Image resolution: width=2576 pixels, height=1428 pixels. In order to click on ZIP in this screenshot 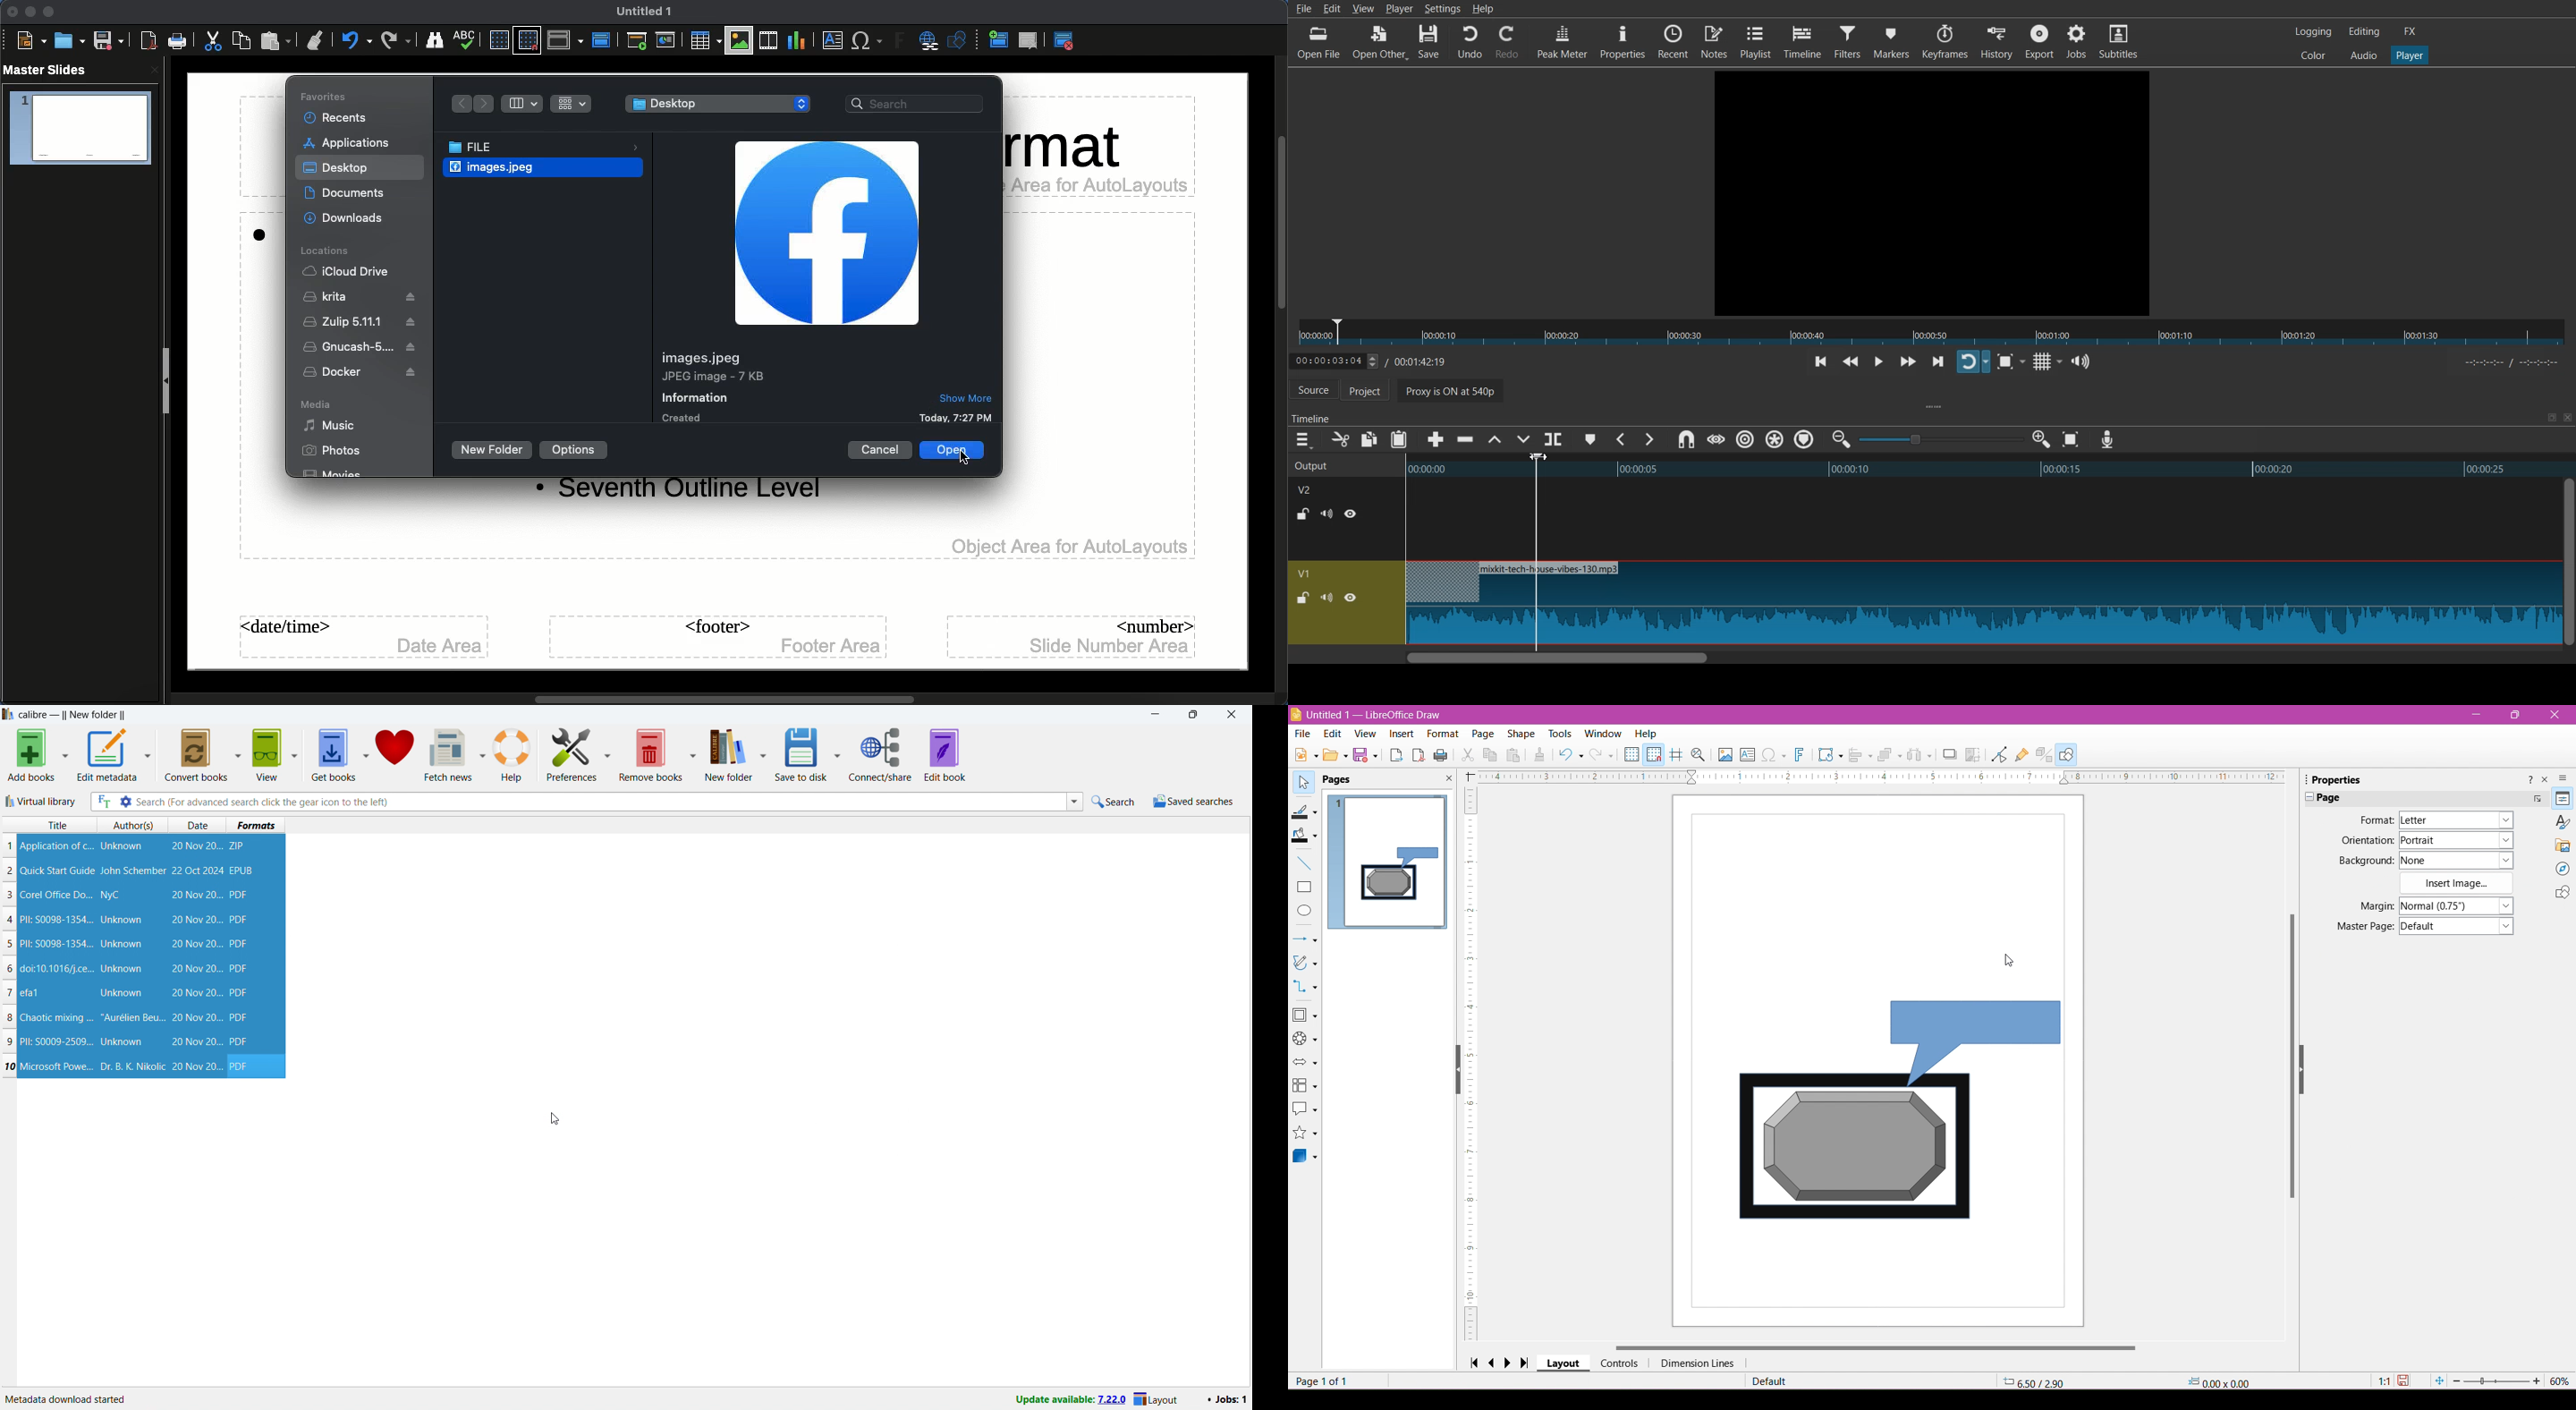, I will do `click(239, 846)`.